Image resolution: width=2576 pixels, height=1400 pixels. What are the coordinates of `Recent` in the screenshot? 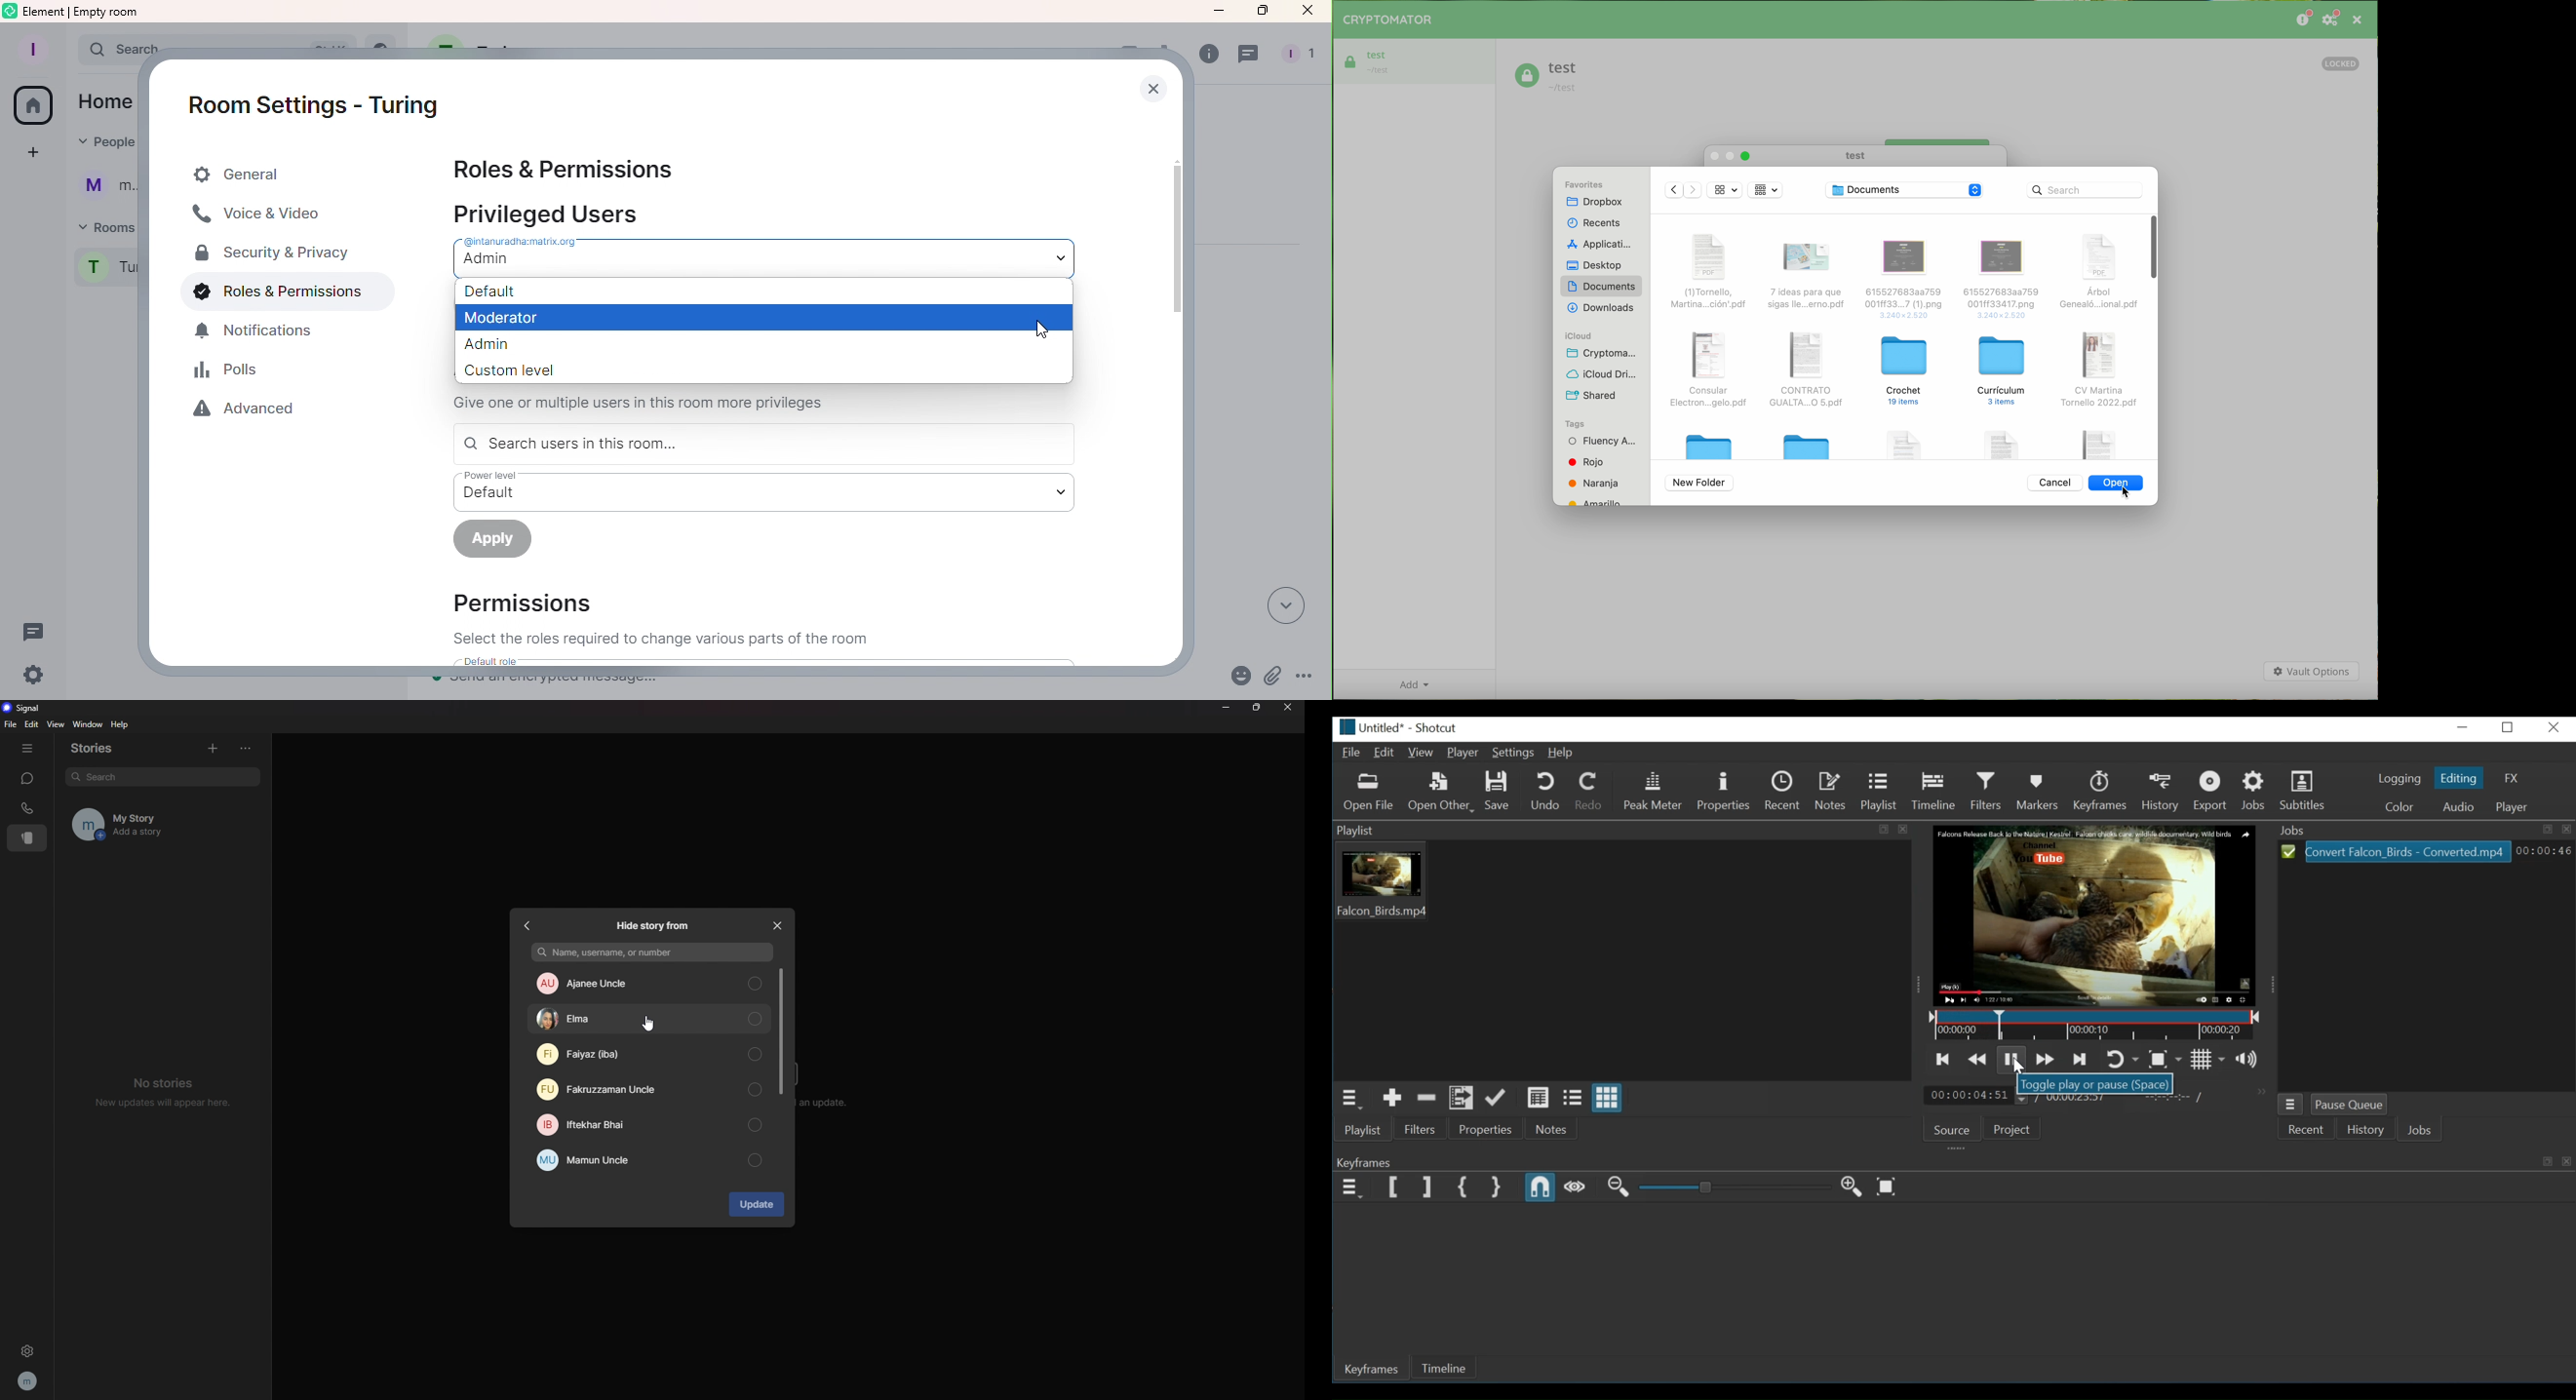 It's located at (2307, 1129).